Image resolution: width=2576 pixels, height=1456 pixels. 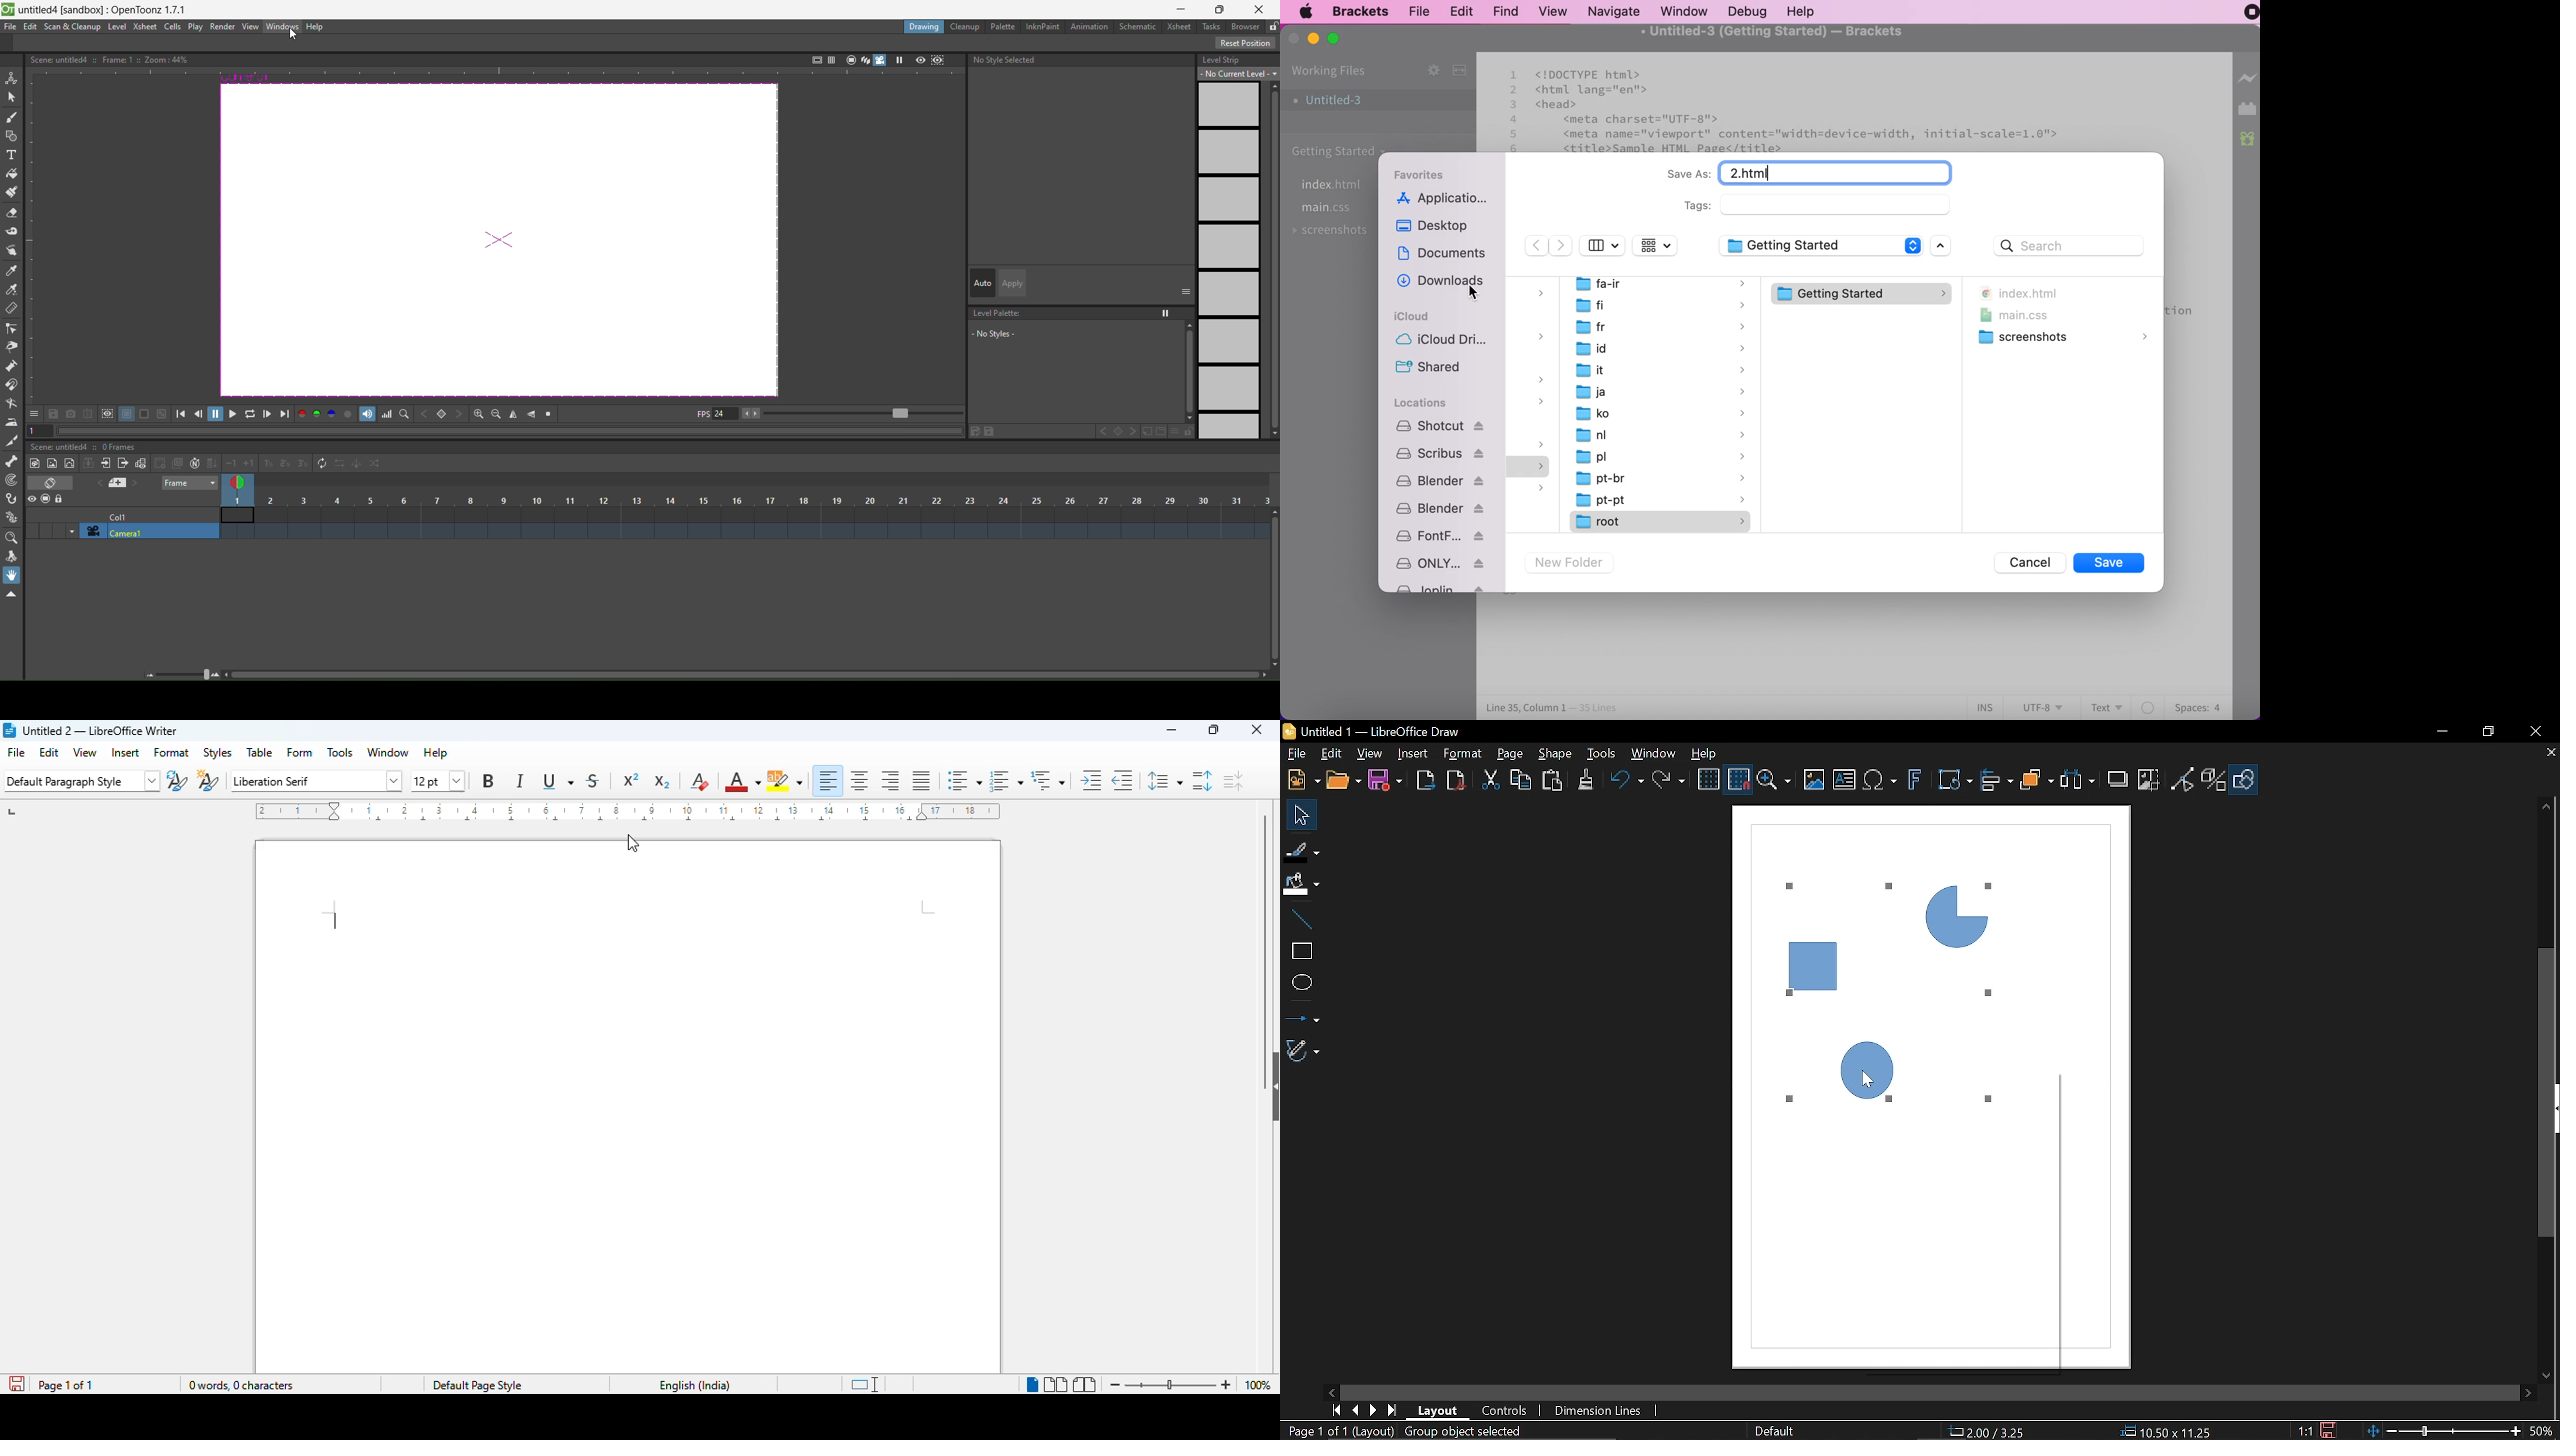 What do you see at coordinates (662, 782) in the screenshot?
I see `subscript` at bounding box center [662, 782].